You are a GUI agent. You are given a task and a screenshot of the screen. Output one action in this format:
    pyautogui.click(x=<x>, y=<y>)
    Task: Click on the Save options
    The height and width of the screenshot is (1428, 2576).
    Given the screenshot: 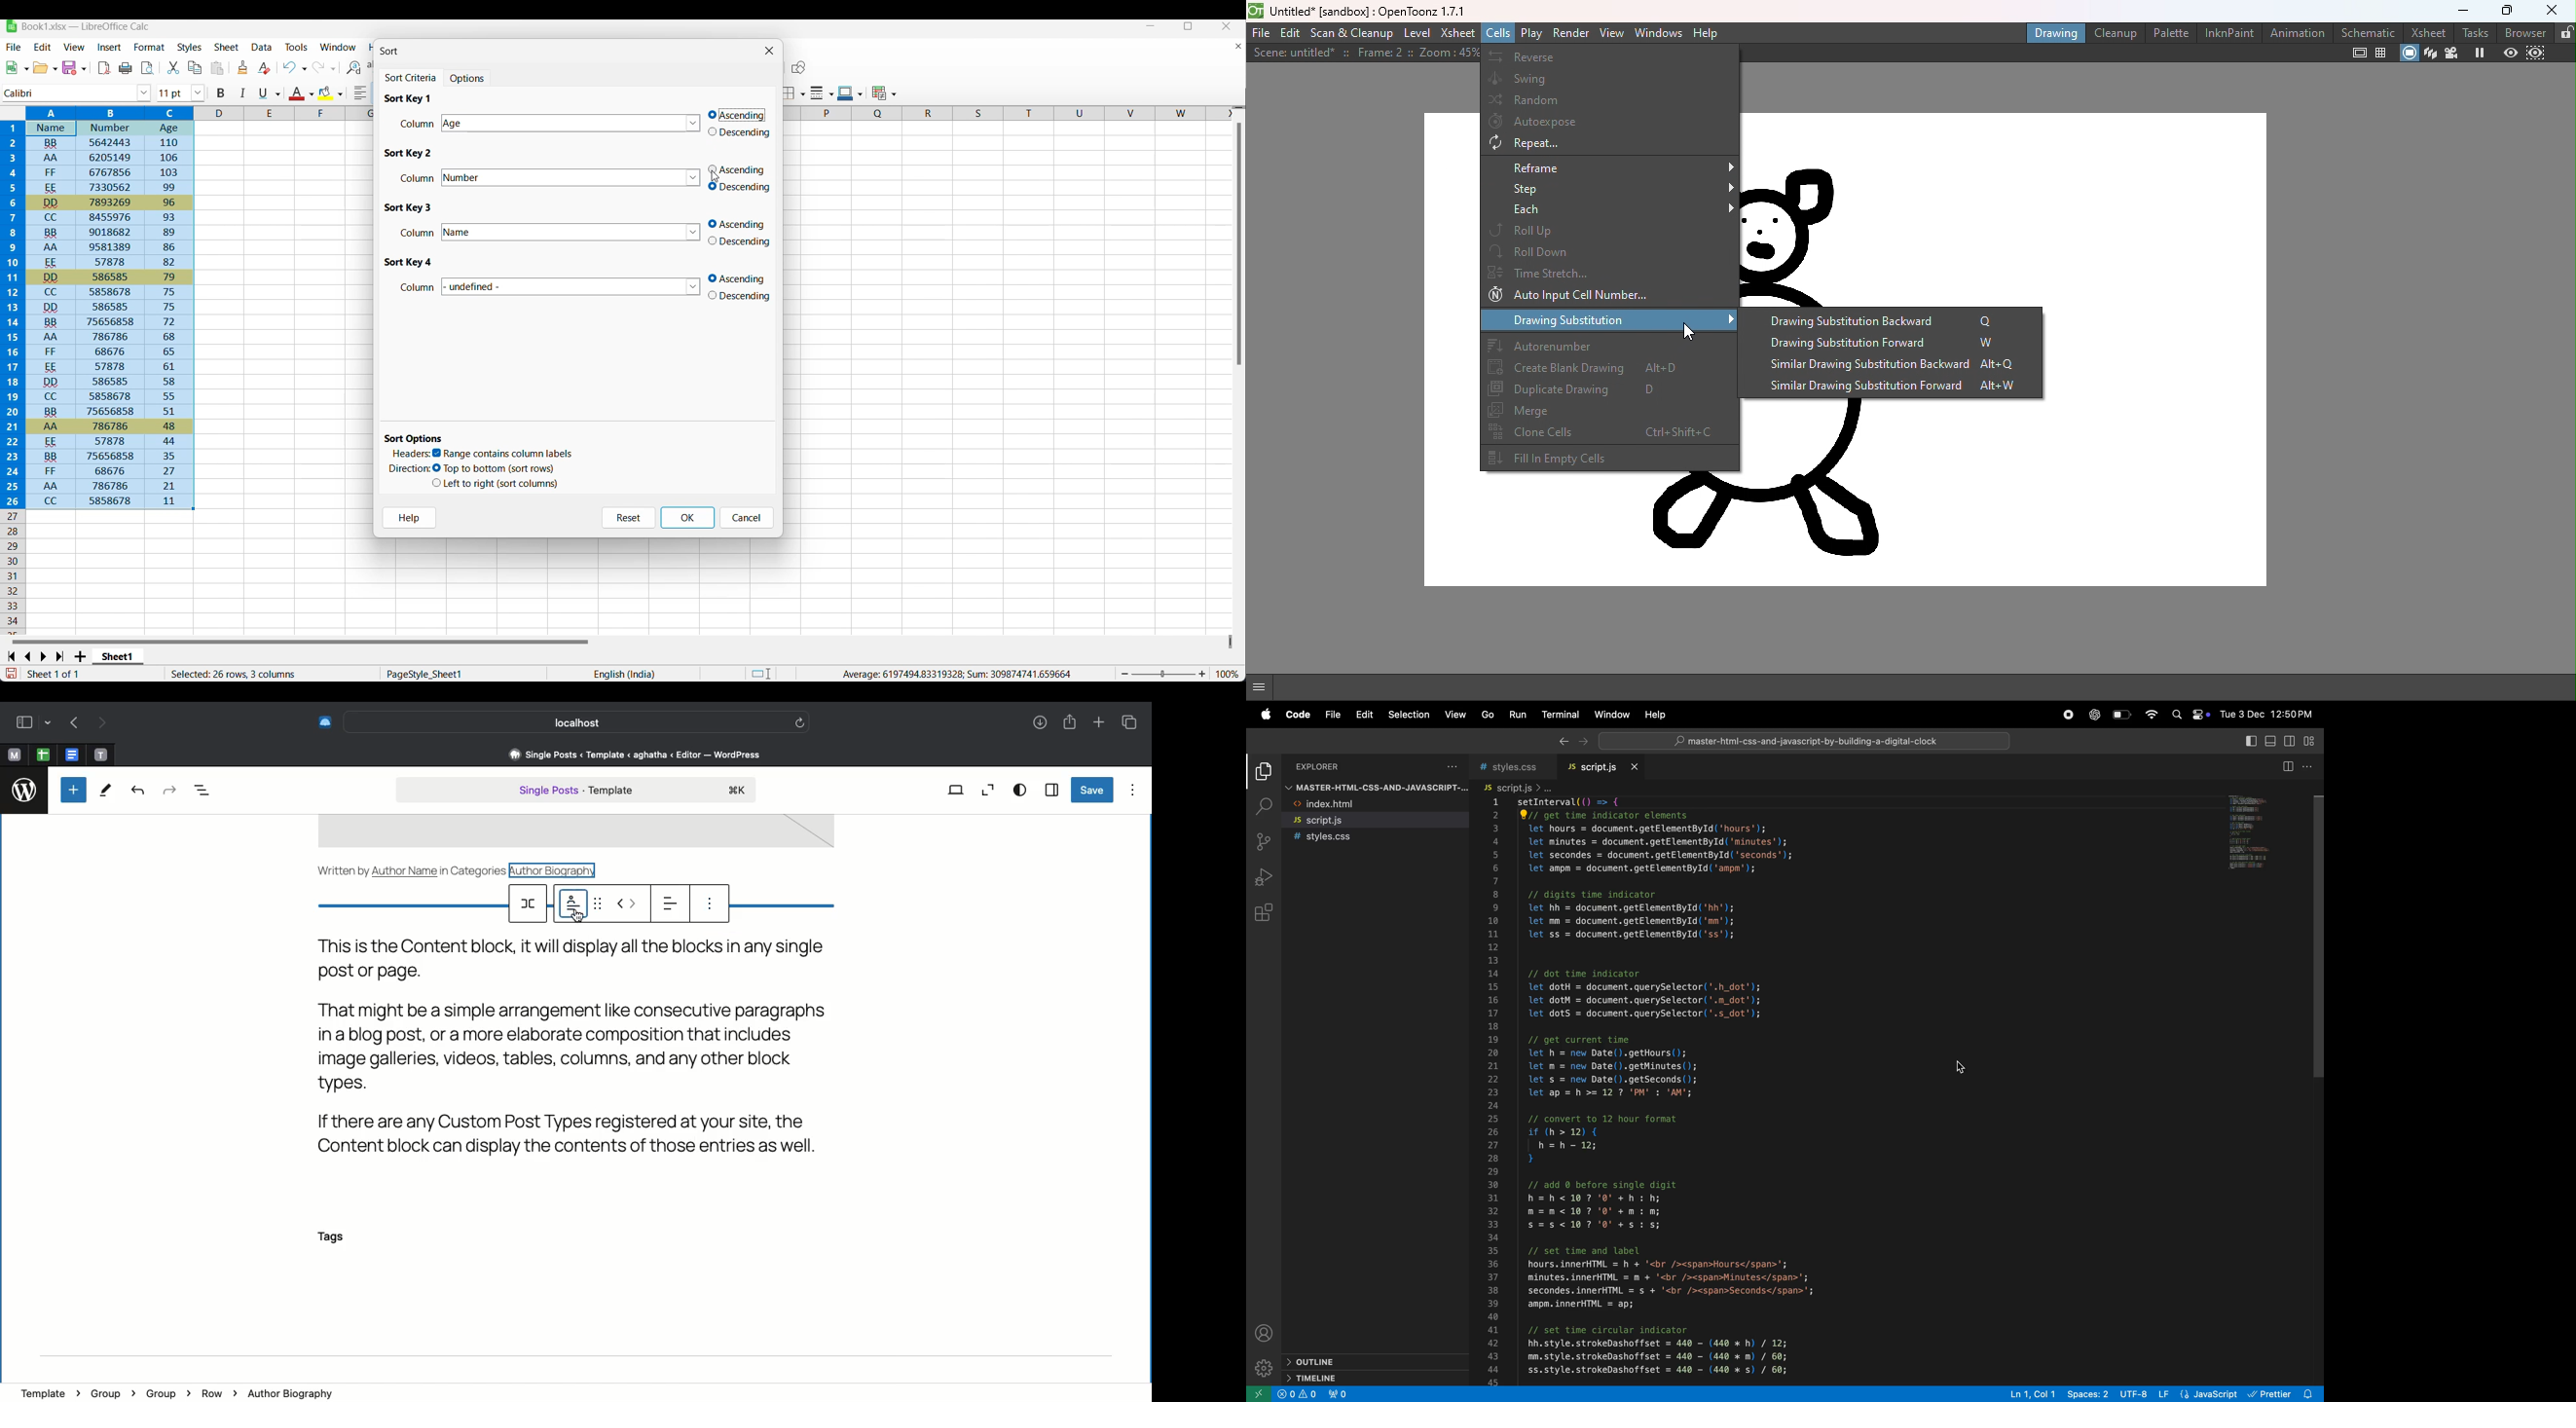 What is the action you would take?
    pyautogui.click(x=74, y=68)
    